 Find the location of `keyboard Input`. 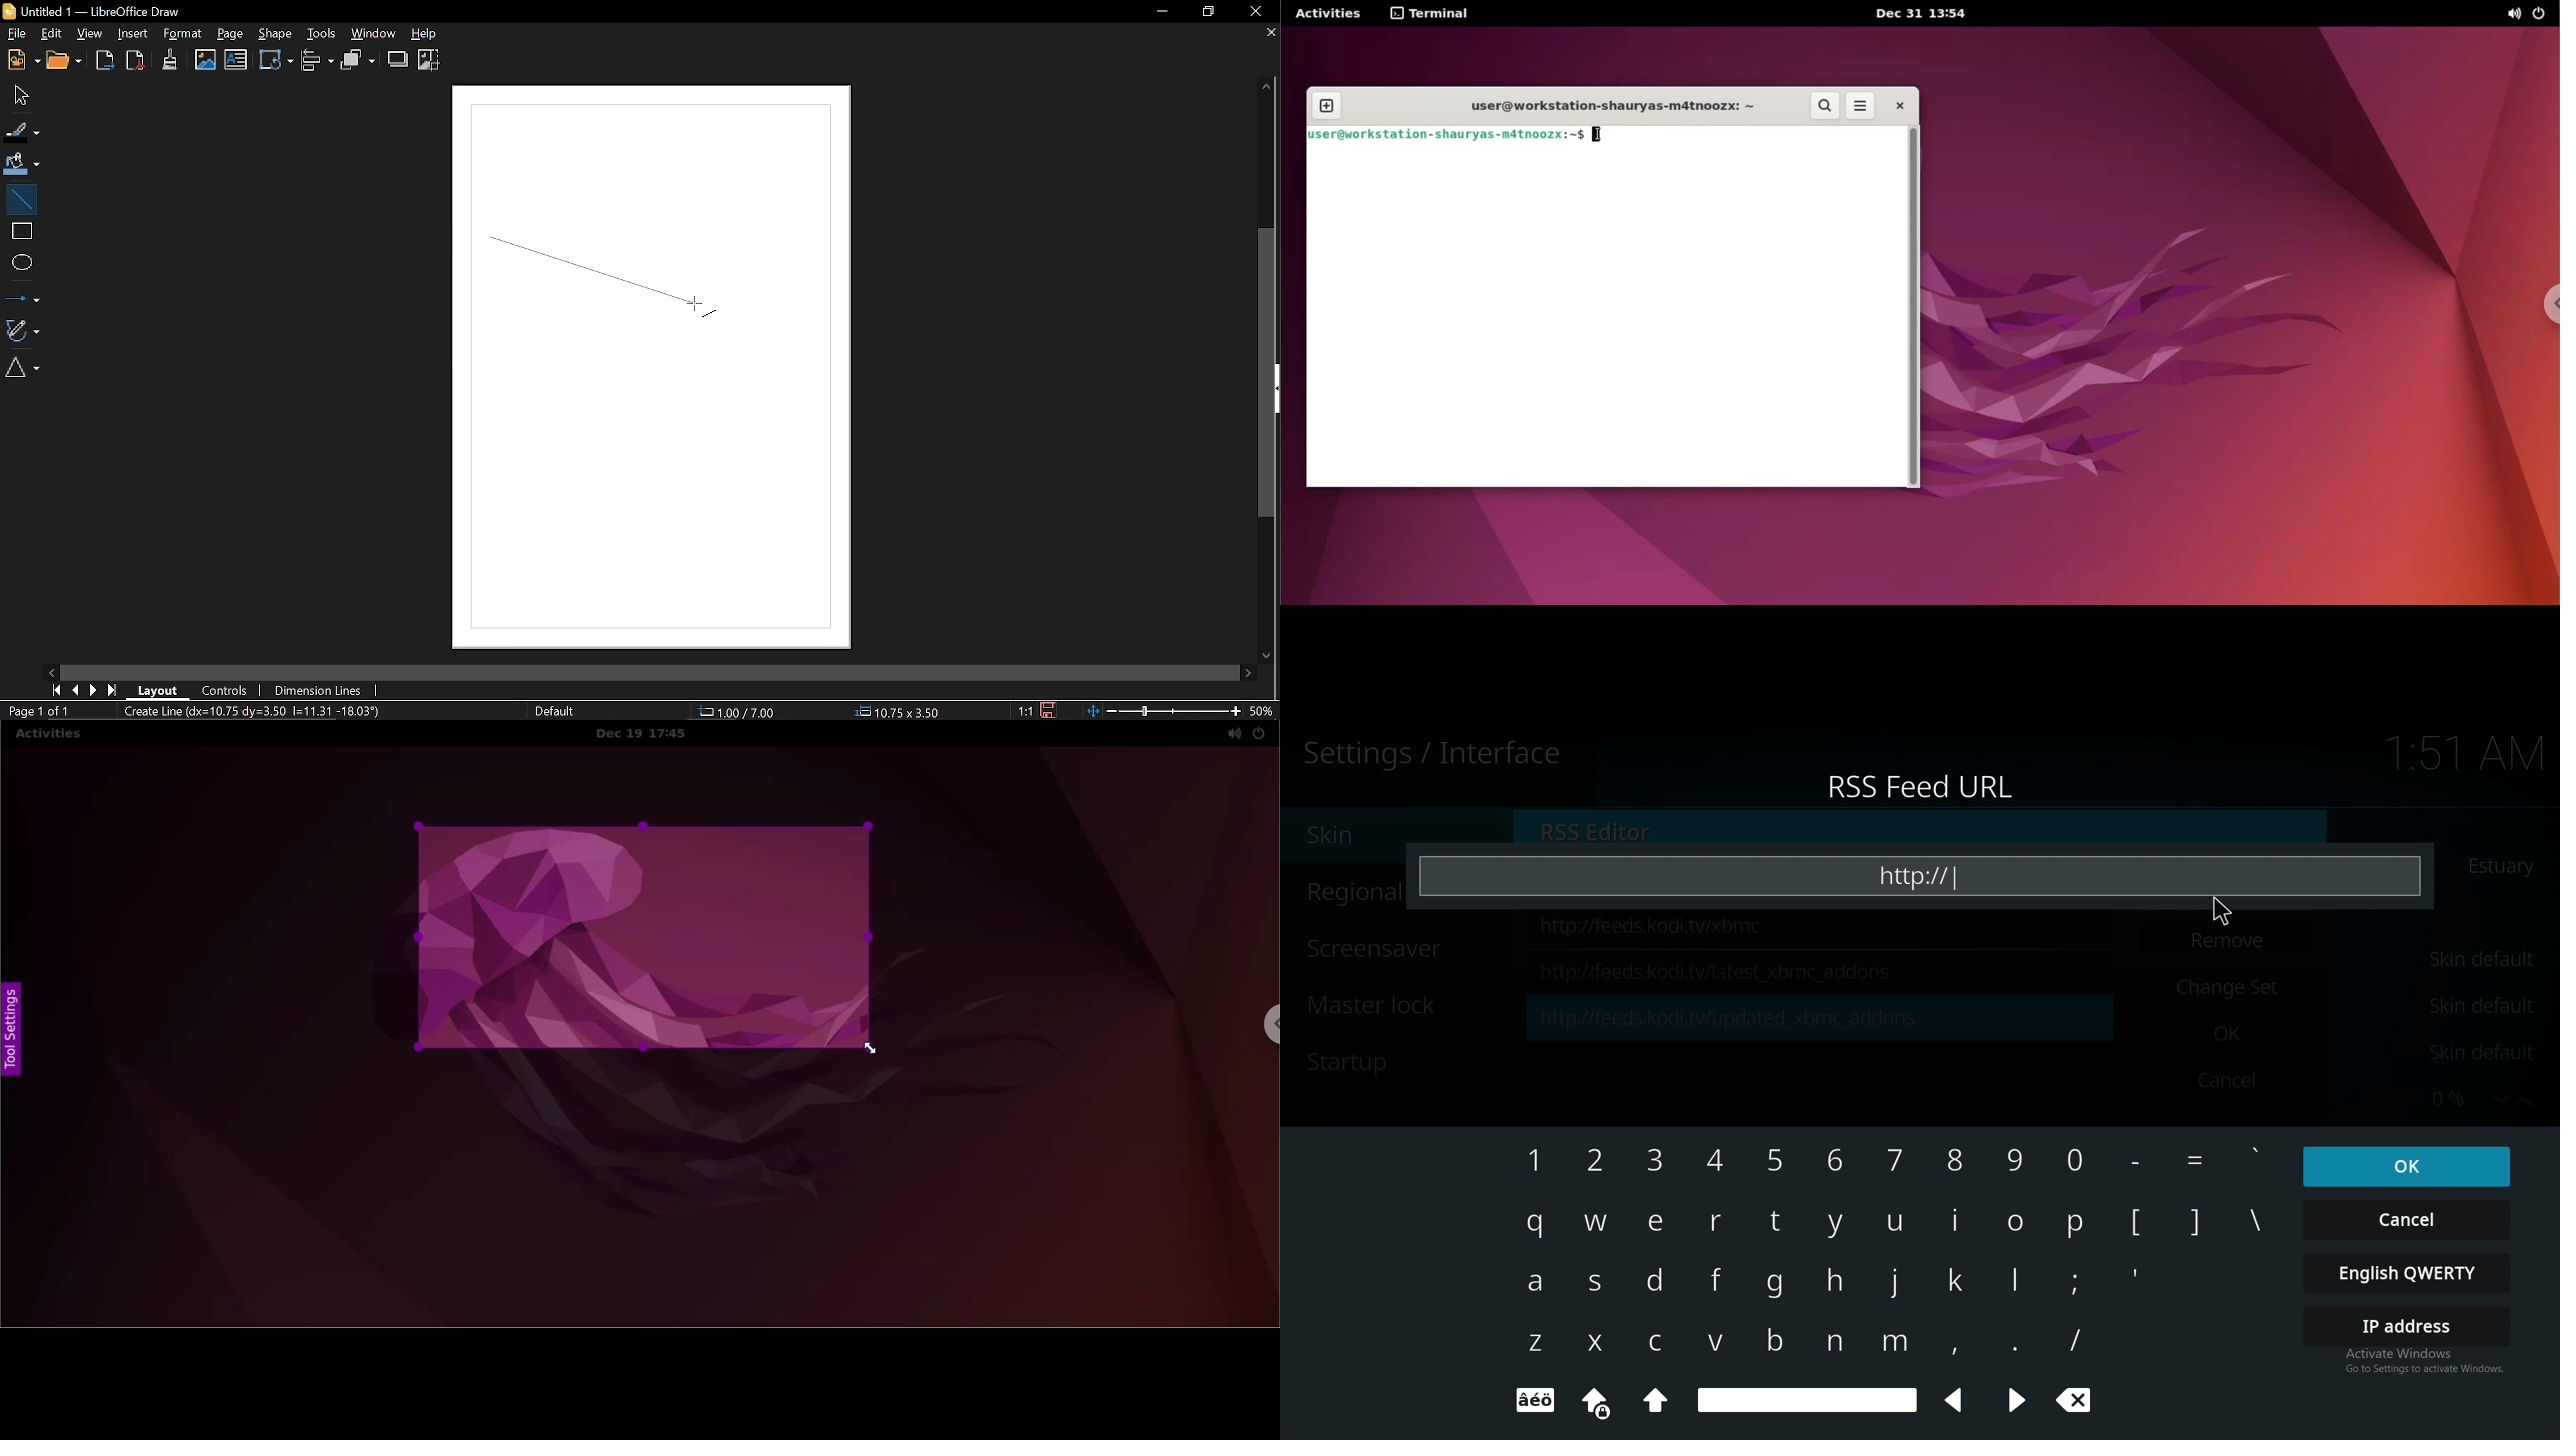

keyboard Input is located at coordinates (1893, 1280).